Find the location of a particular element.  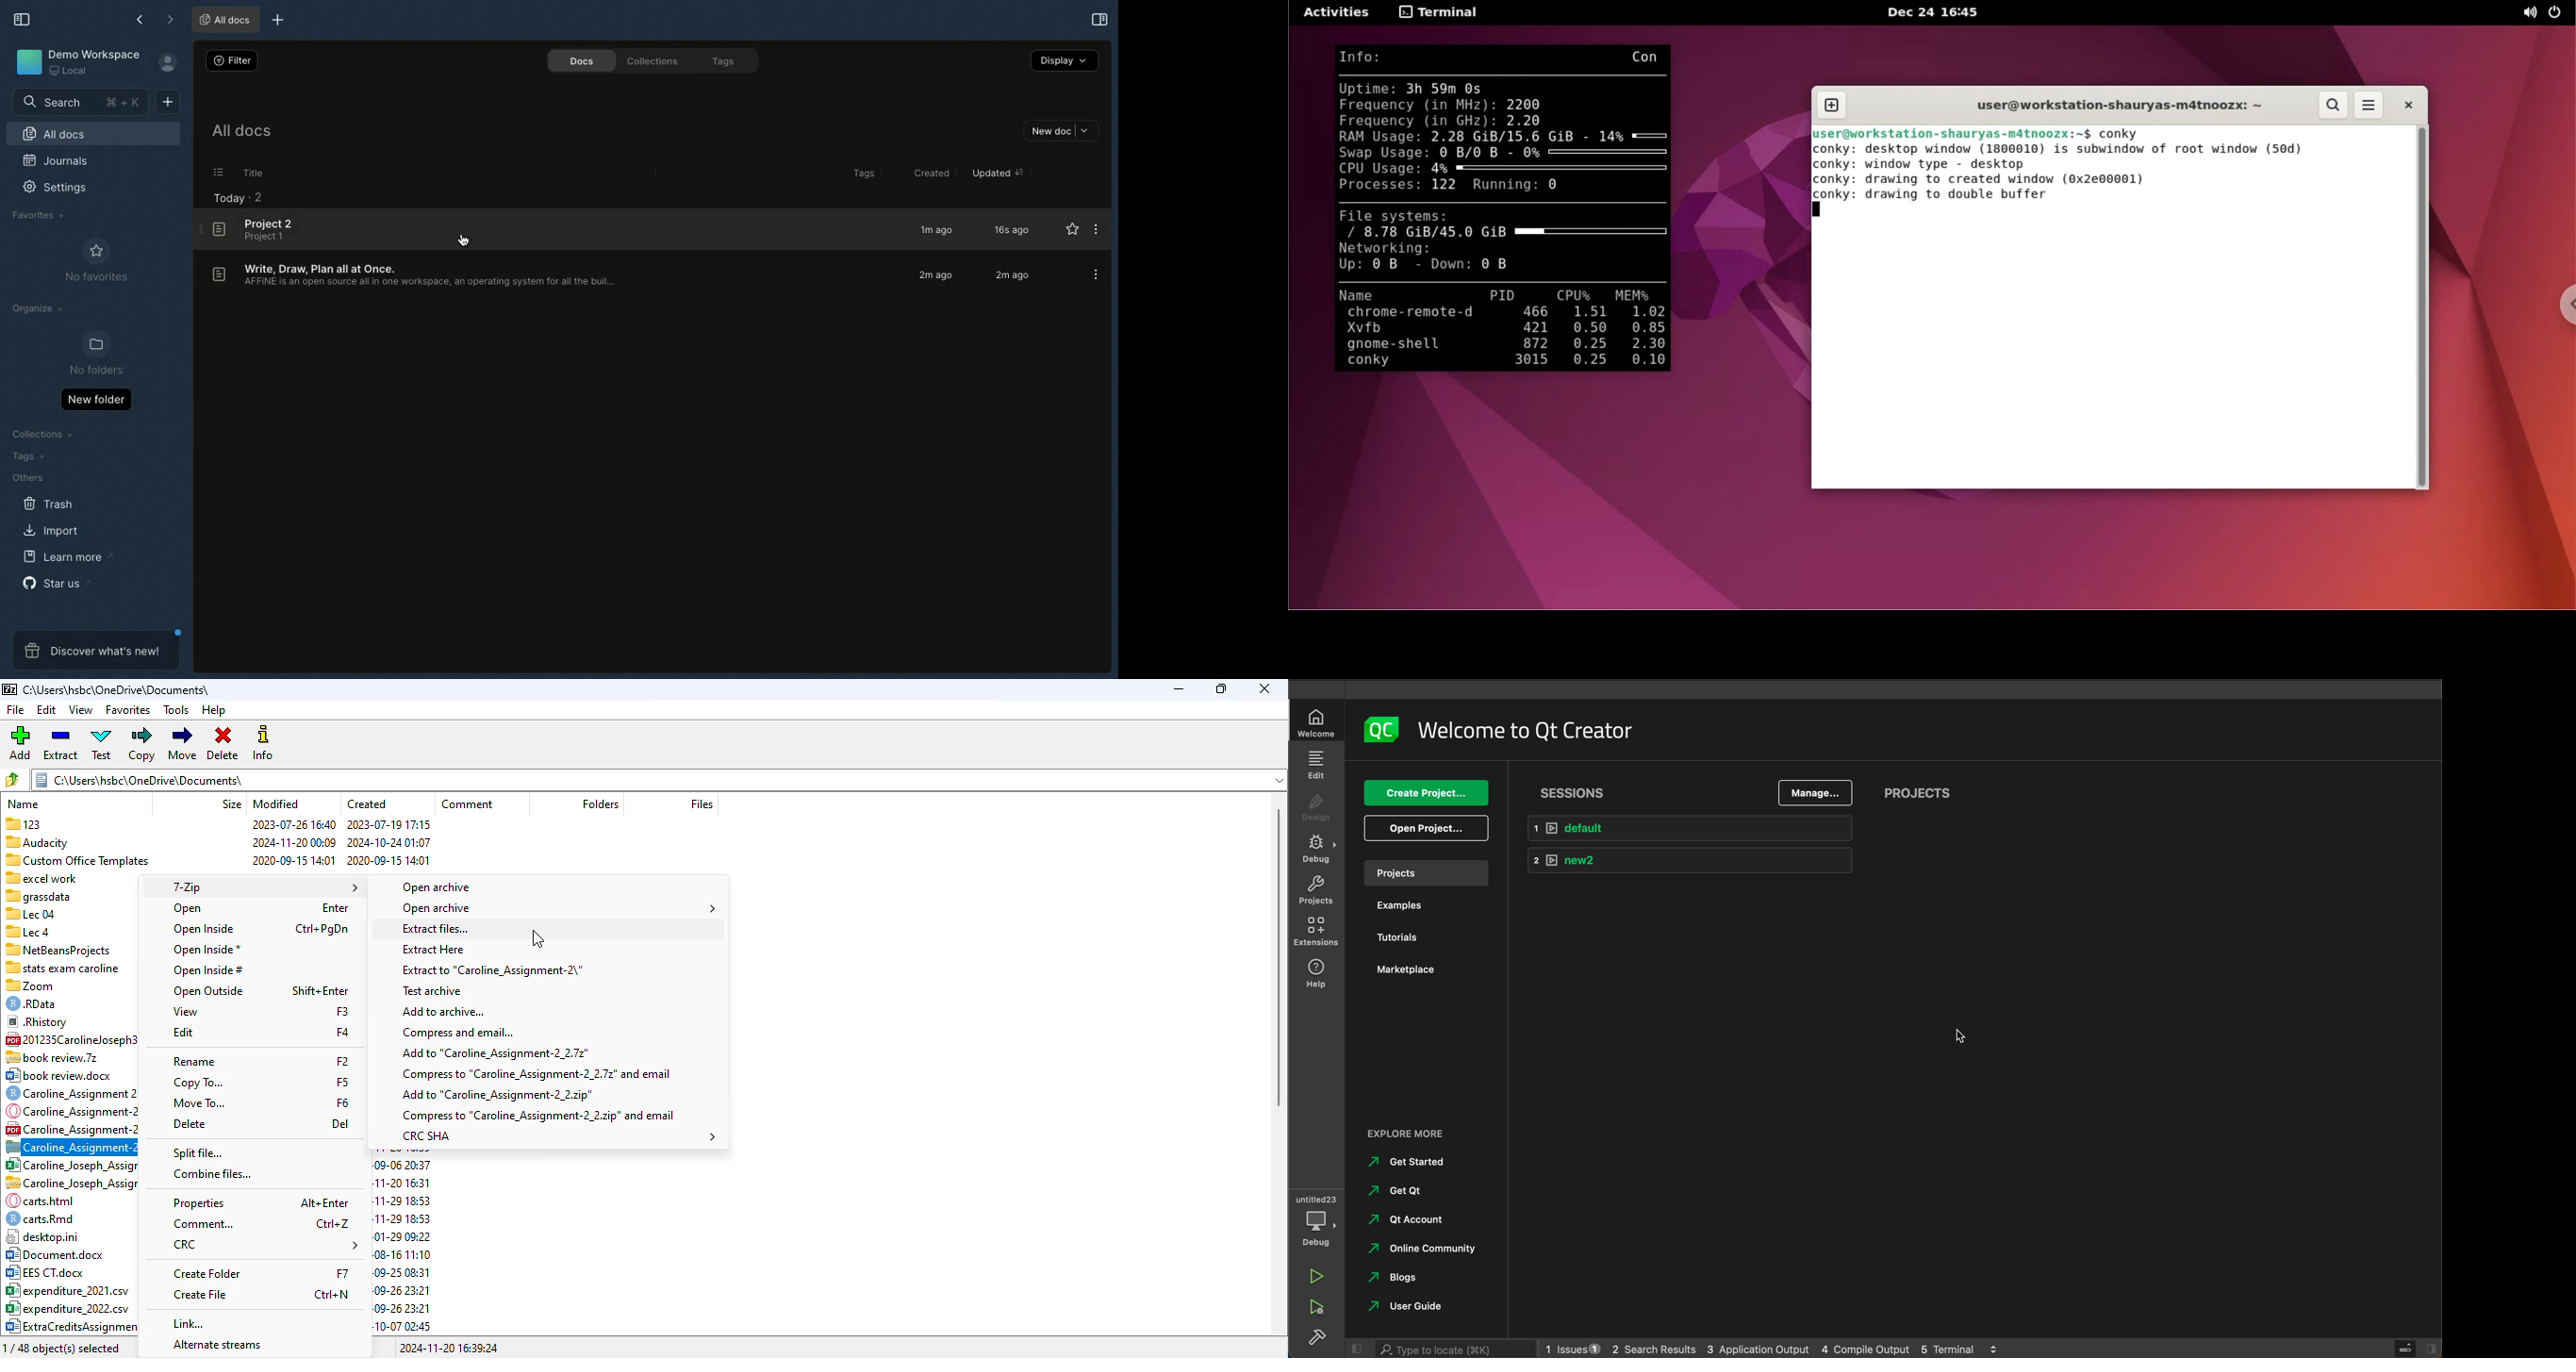

| ®lleca 2023-07-26 16:43 2023-07-26 16:41 is located at coordinates (68, 931).